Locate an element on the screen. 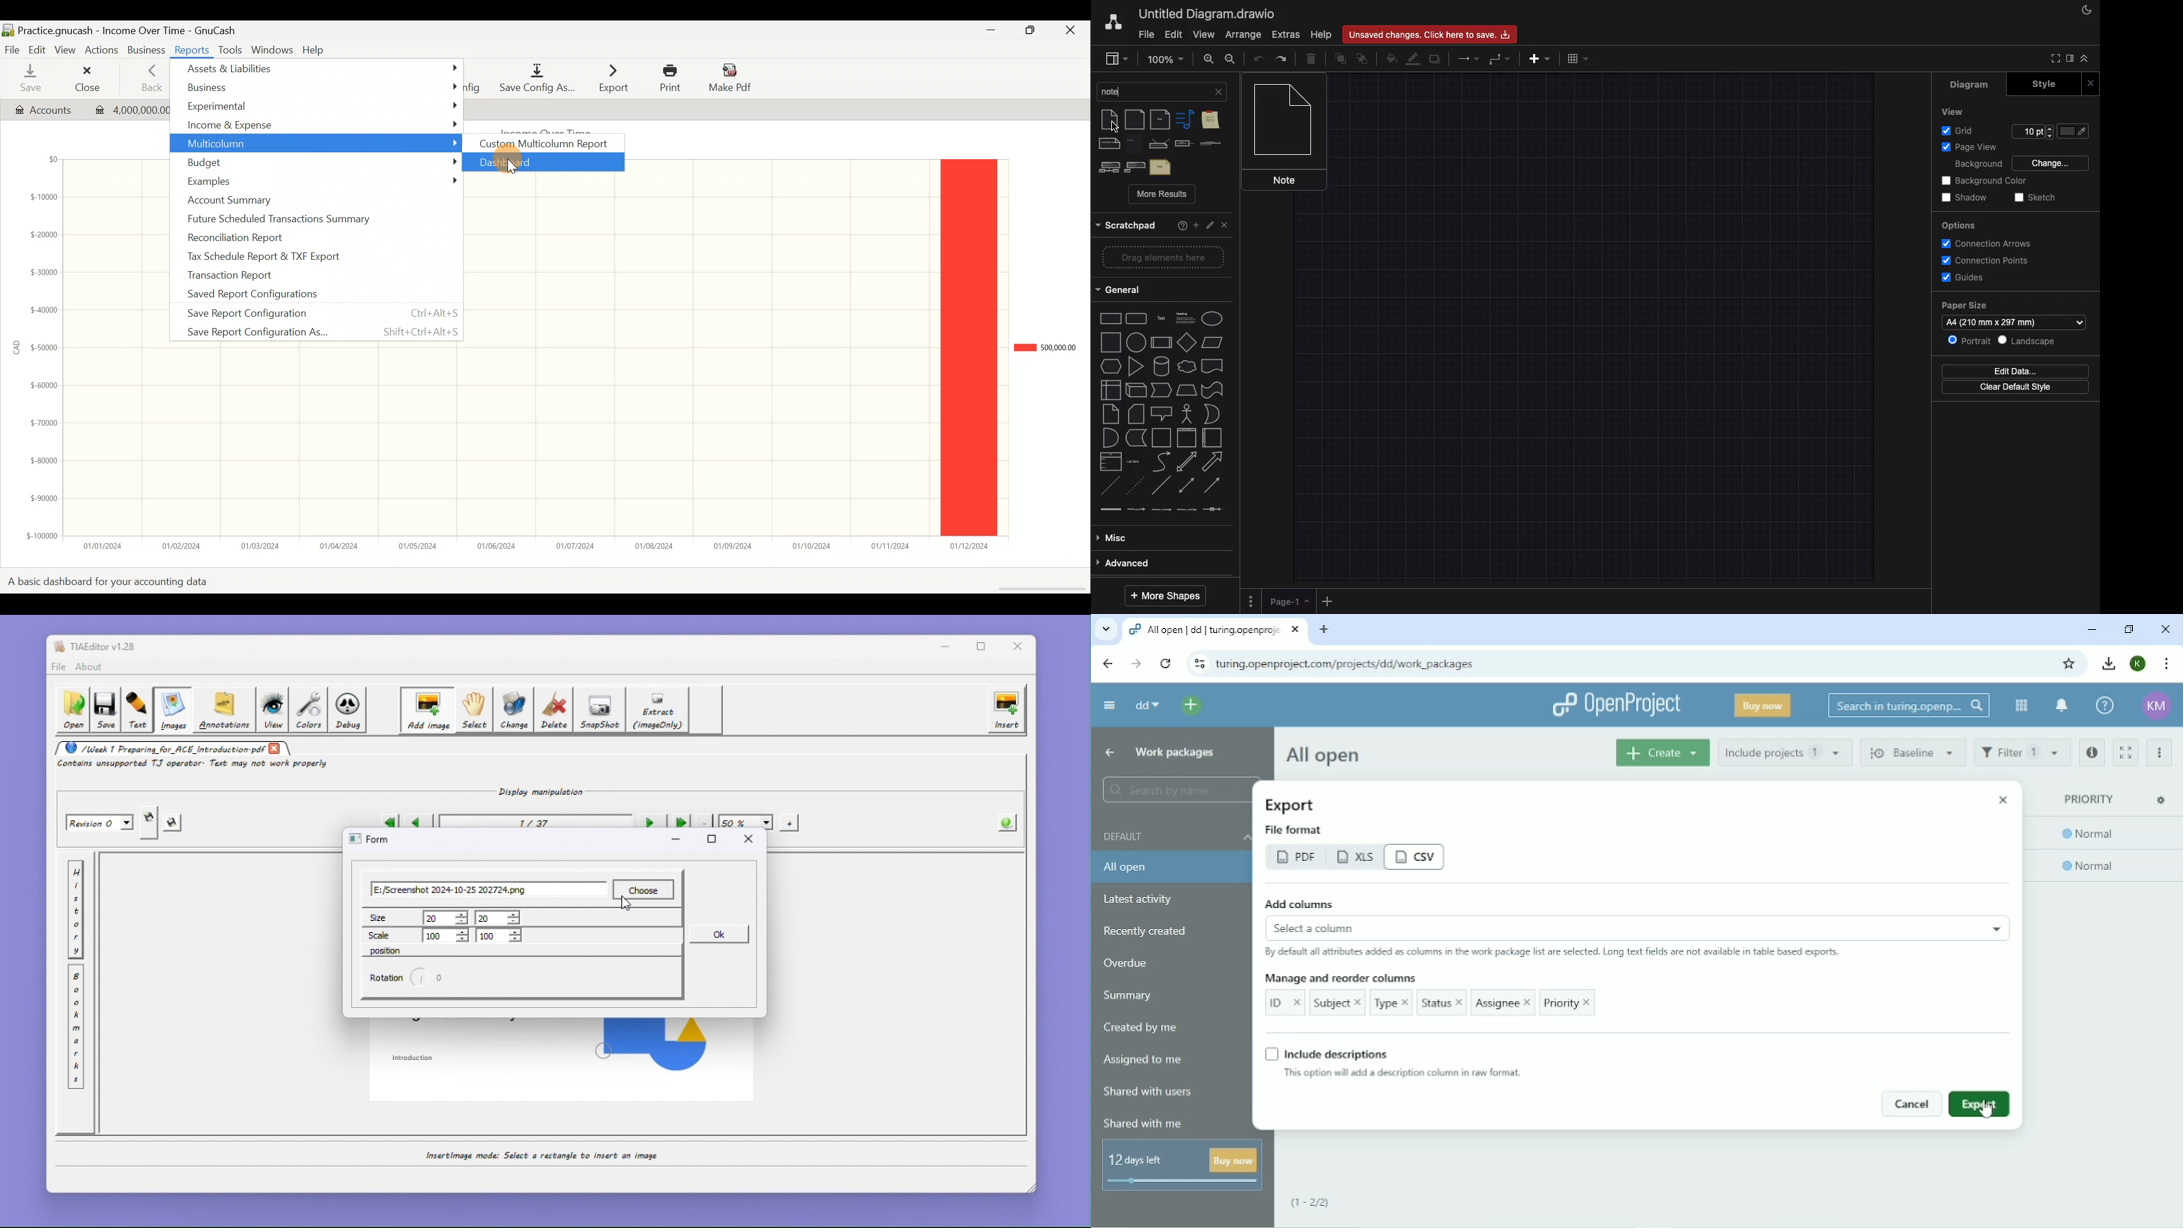  Page 1 is located at coordinates (1289, 601).